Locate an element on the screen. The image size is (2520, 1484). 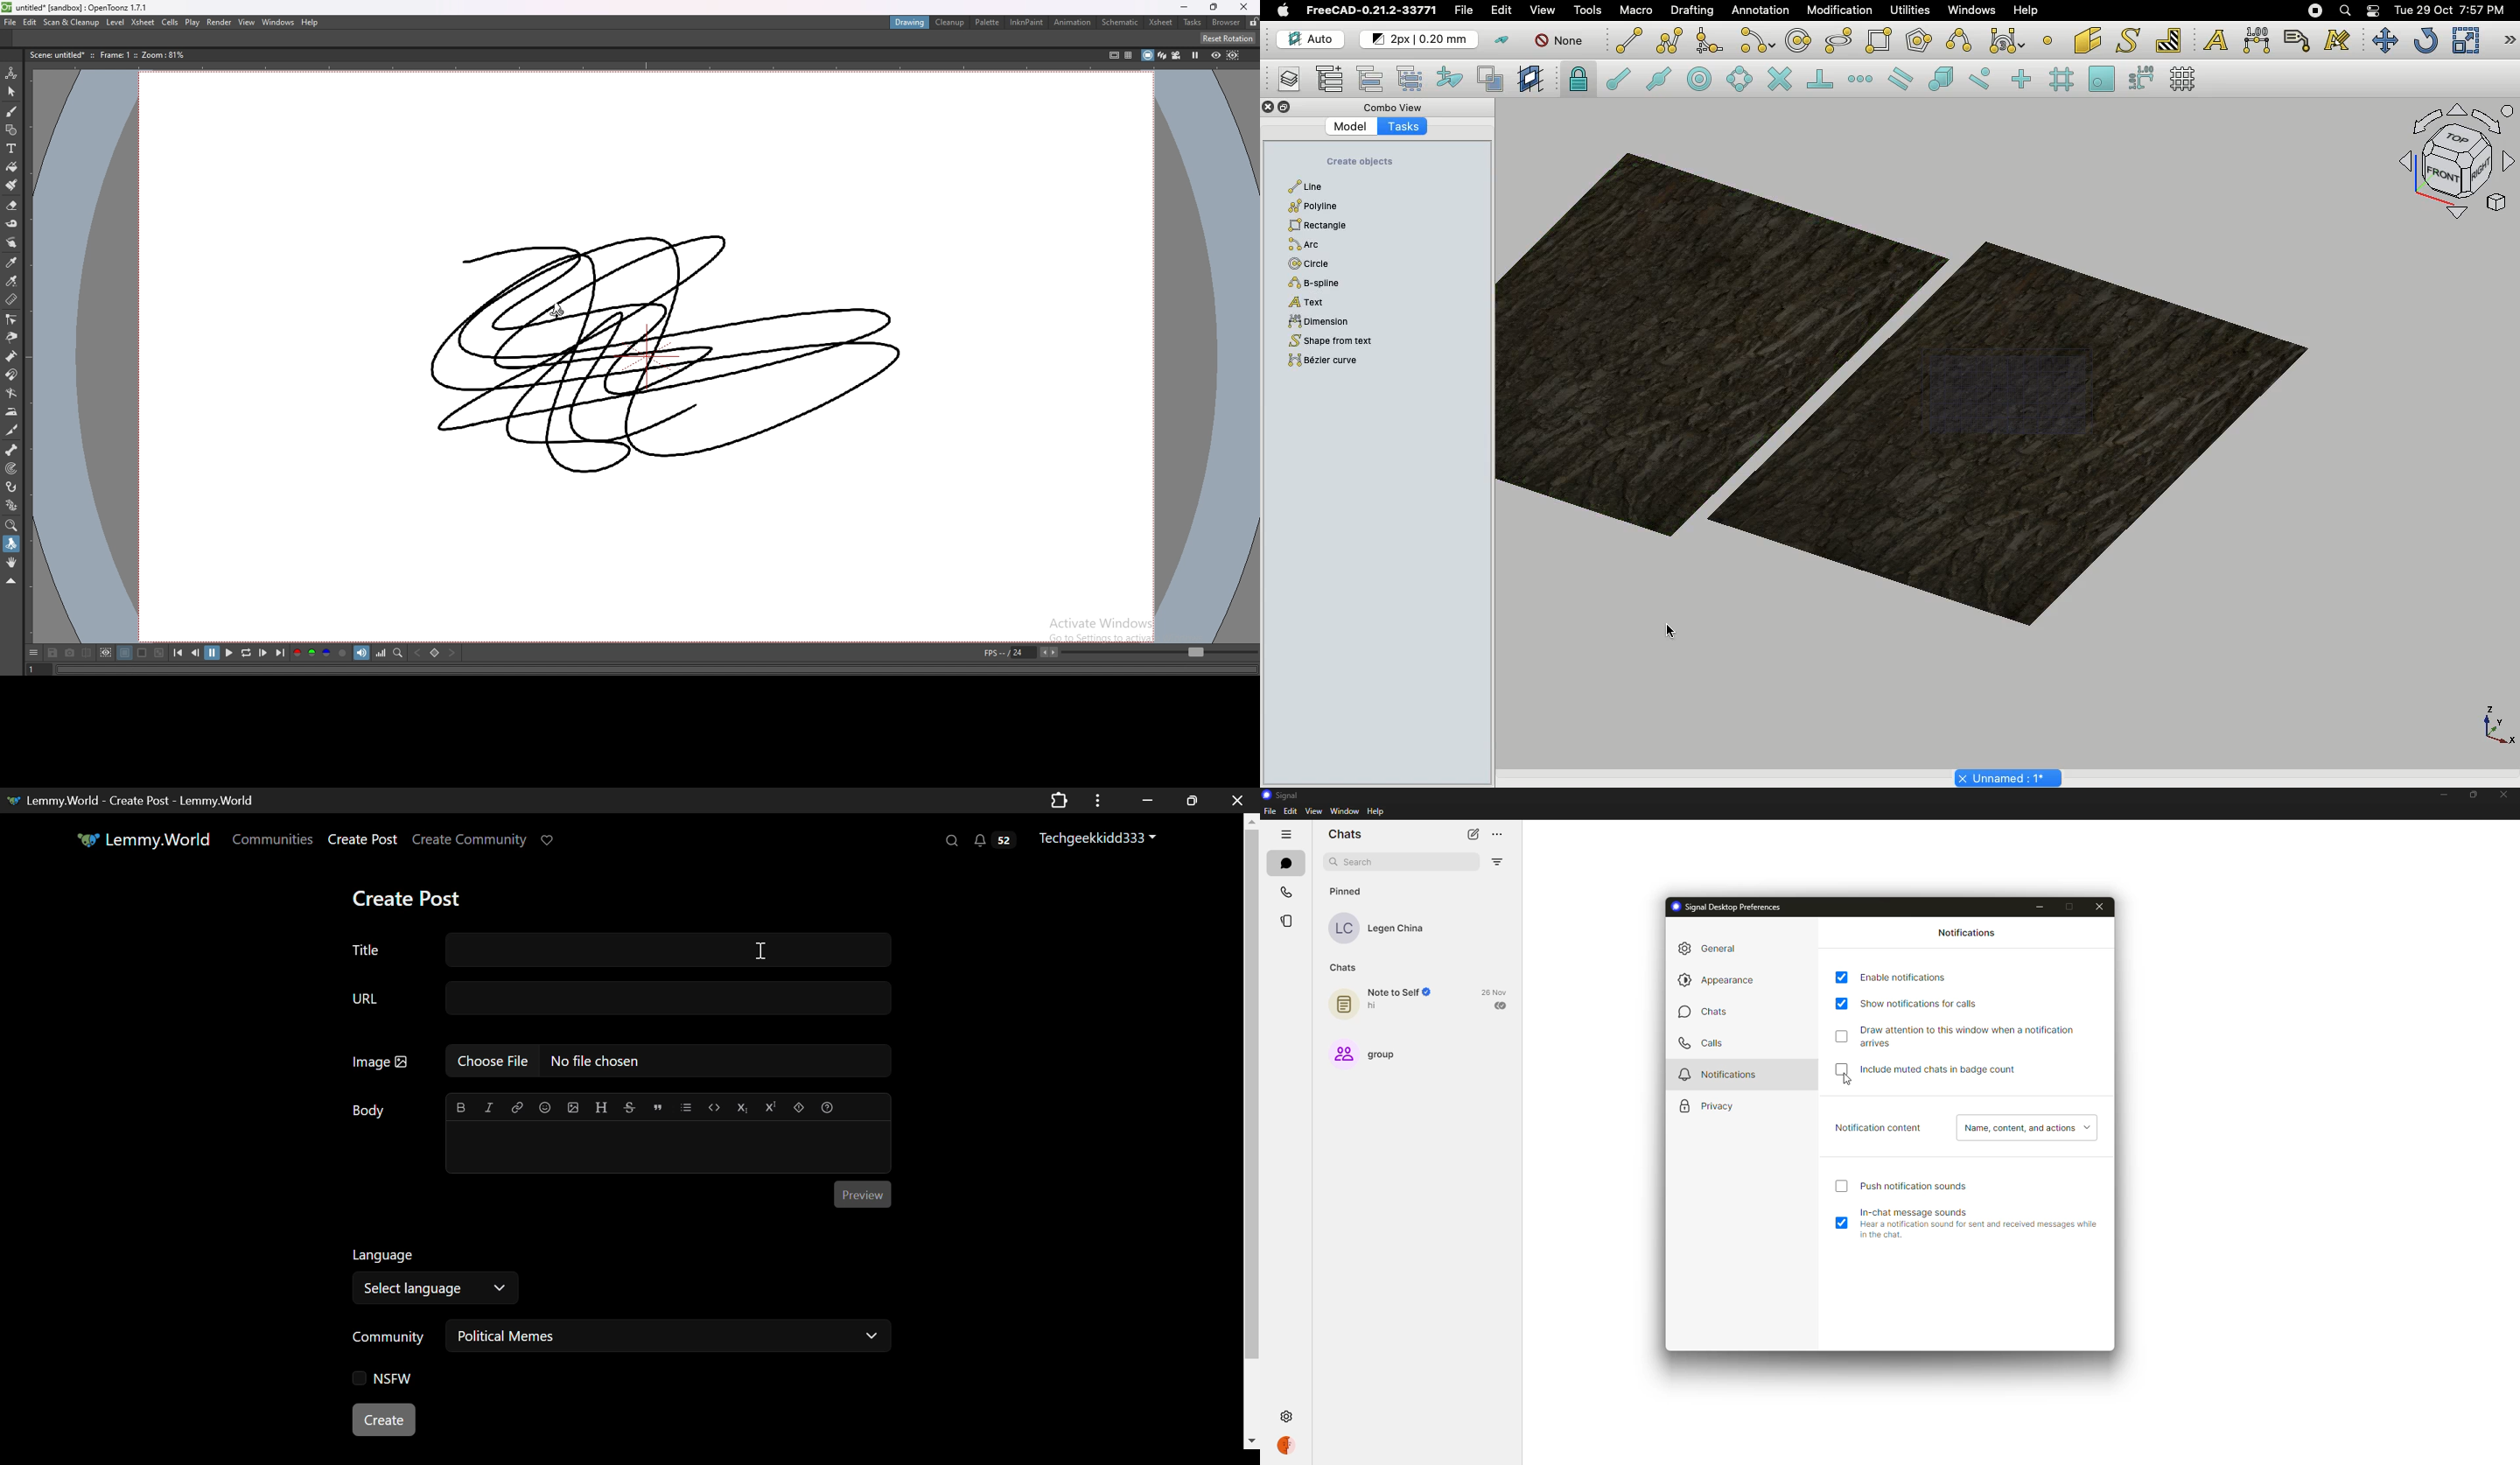
type tool is located at coordinates (11, 148).